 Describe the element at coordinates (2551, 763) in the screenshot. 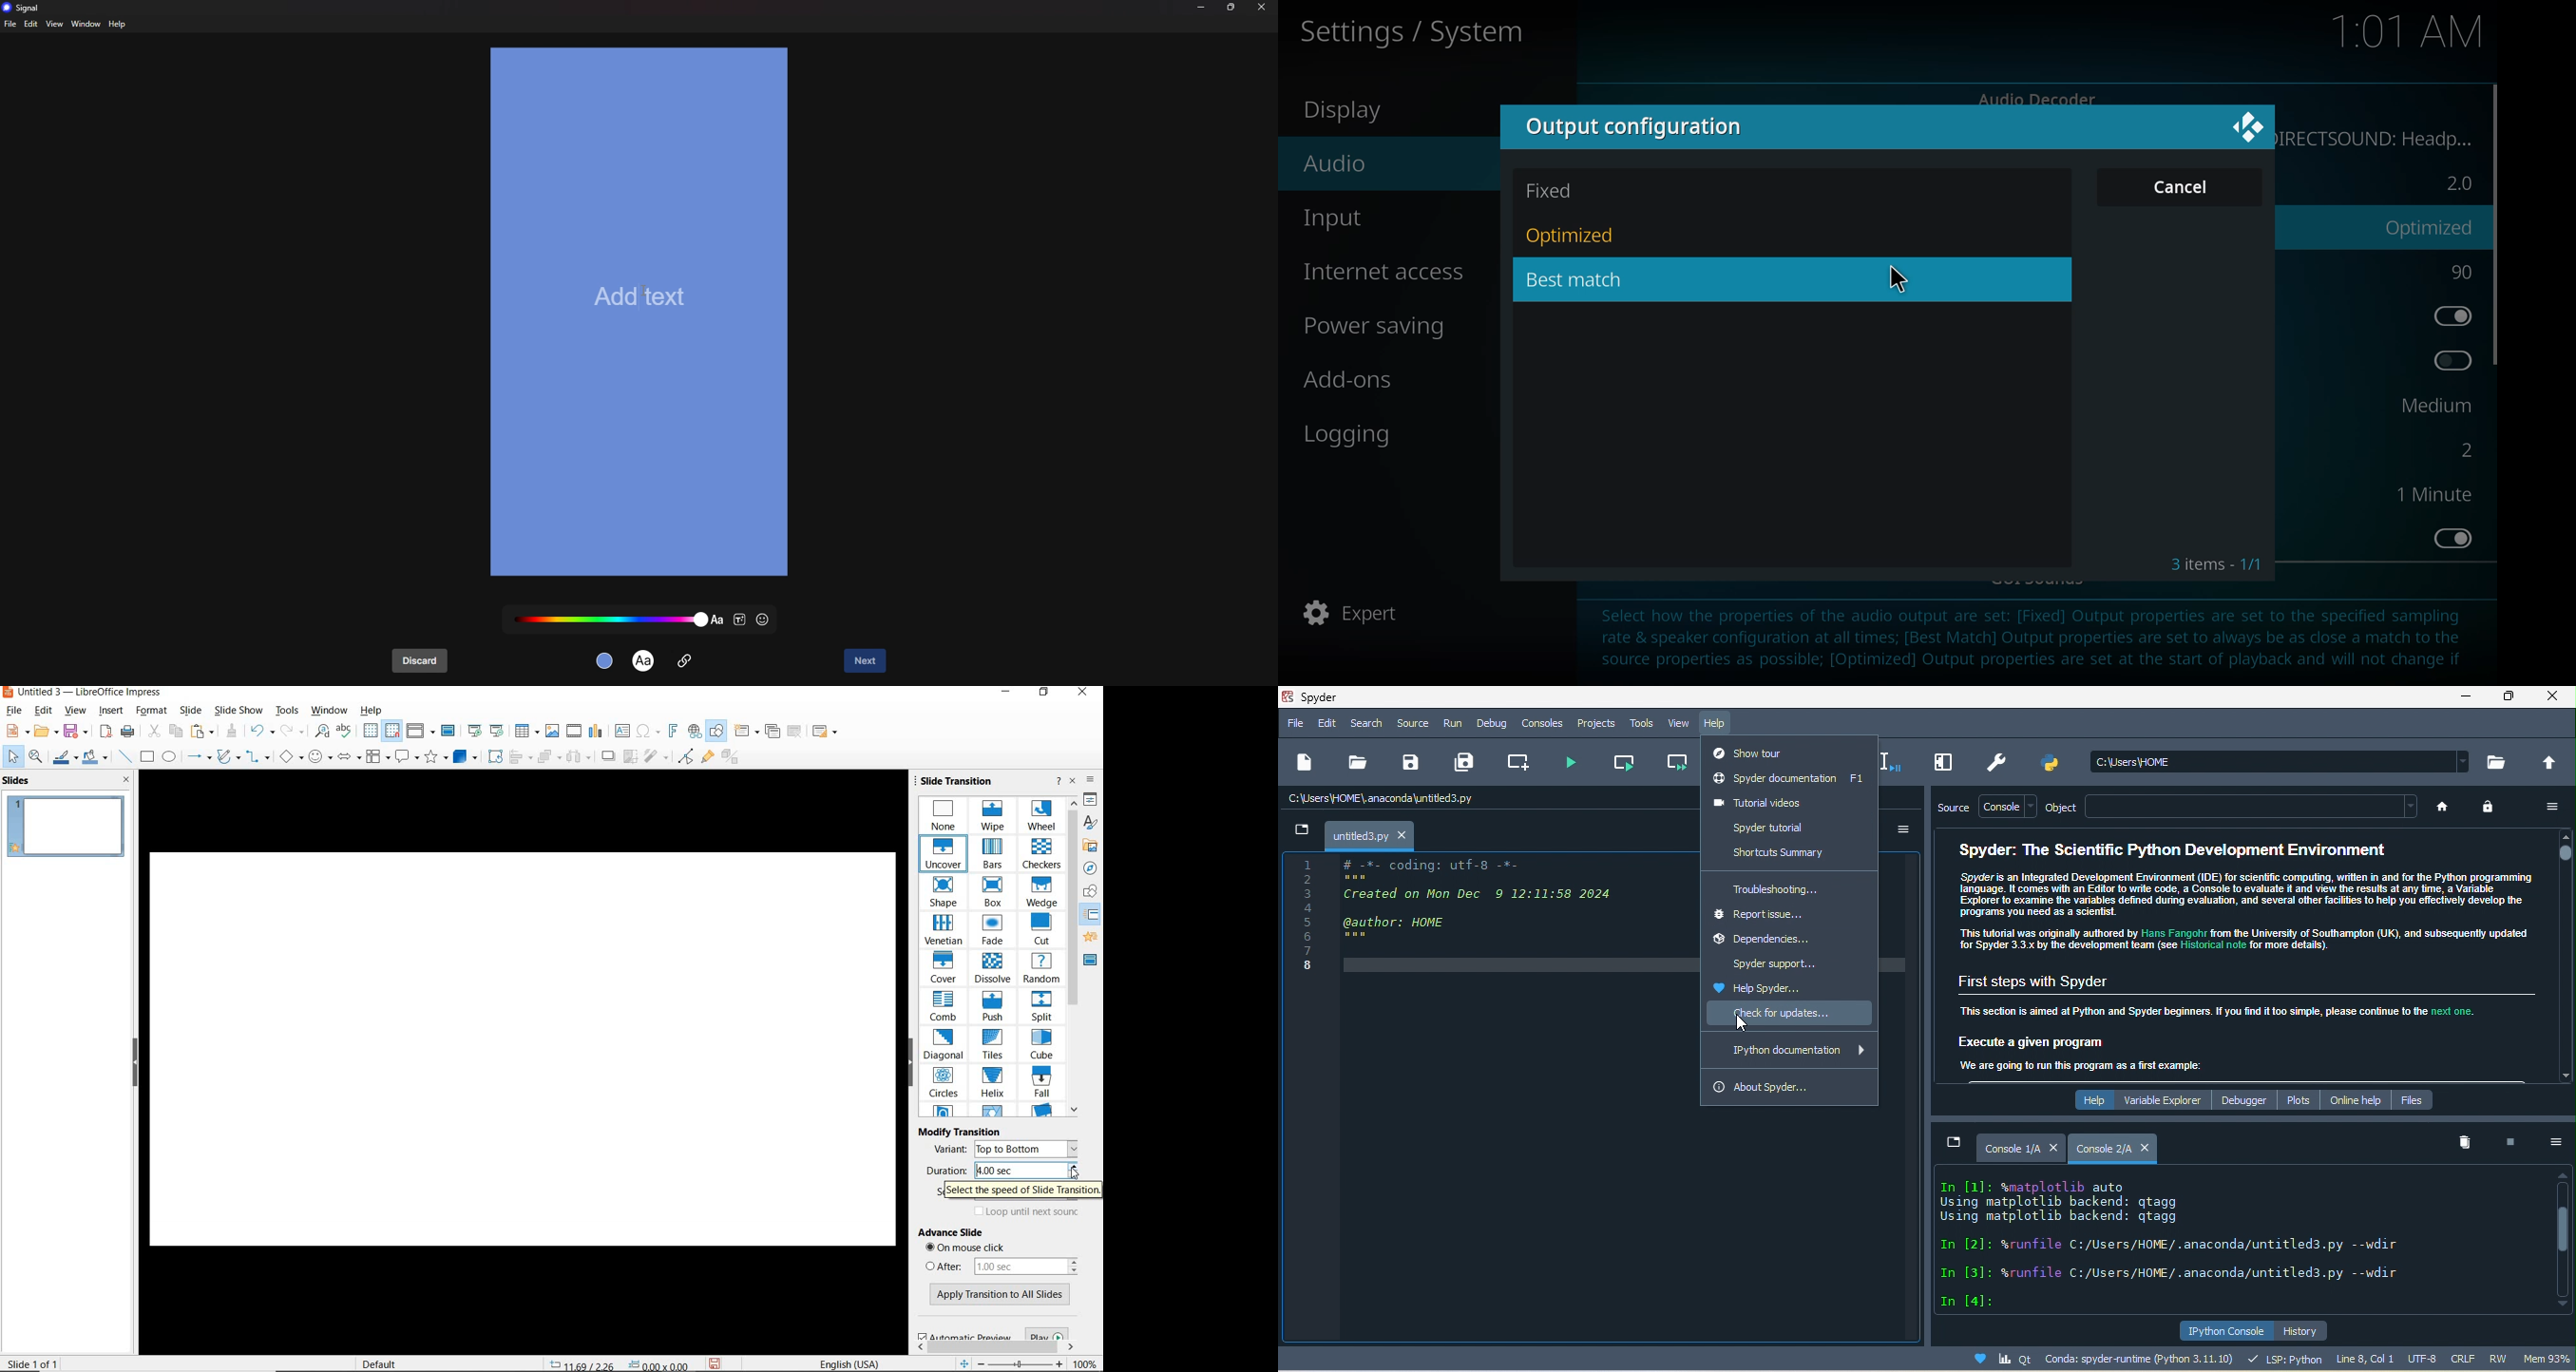

I see `change to parent directory` at that location.